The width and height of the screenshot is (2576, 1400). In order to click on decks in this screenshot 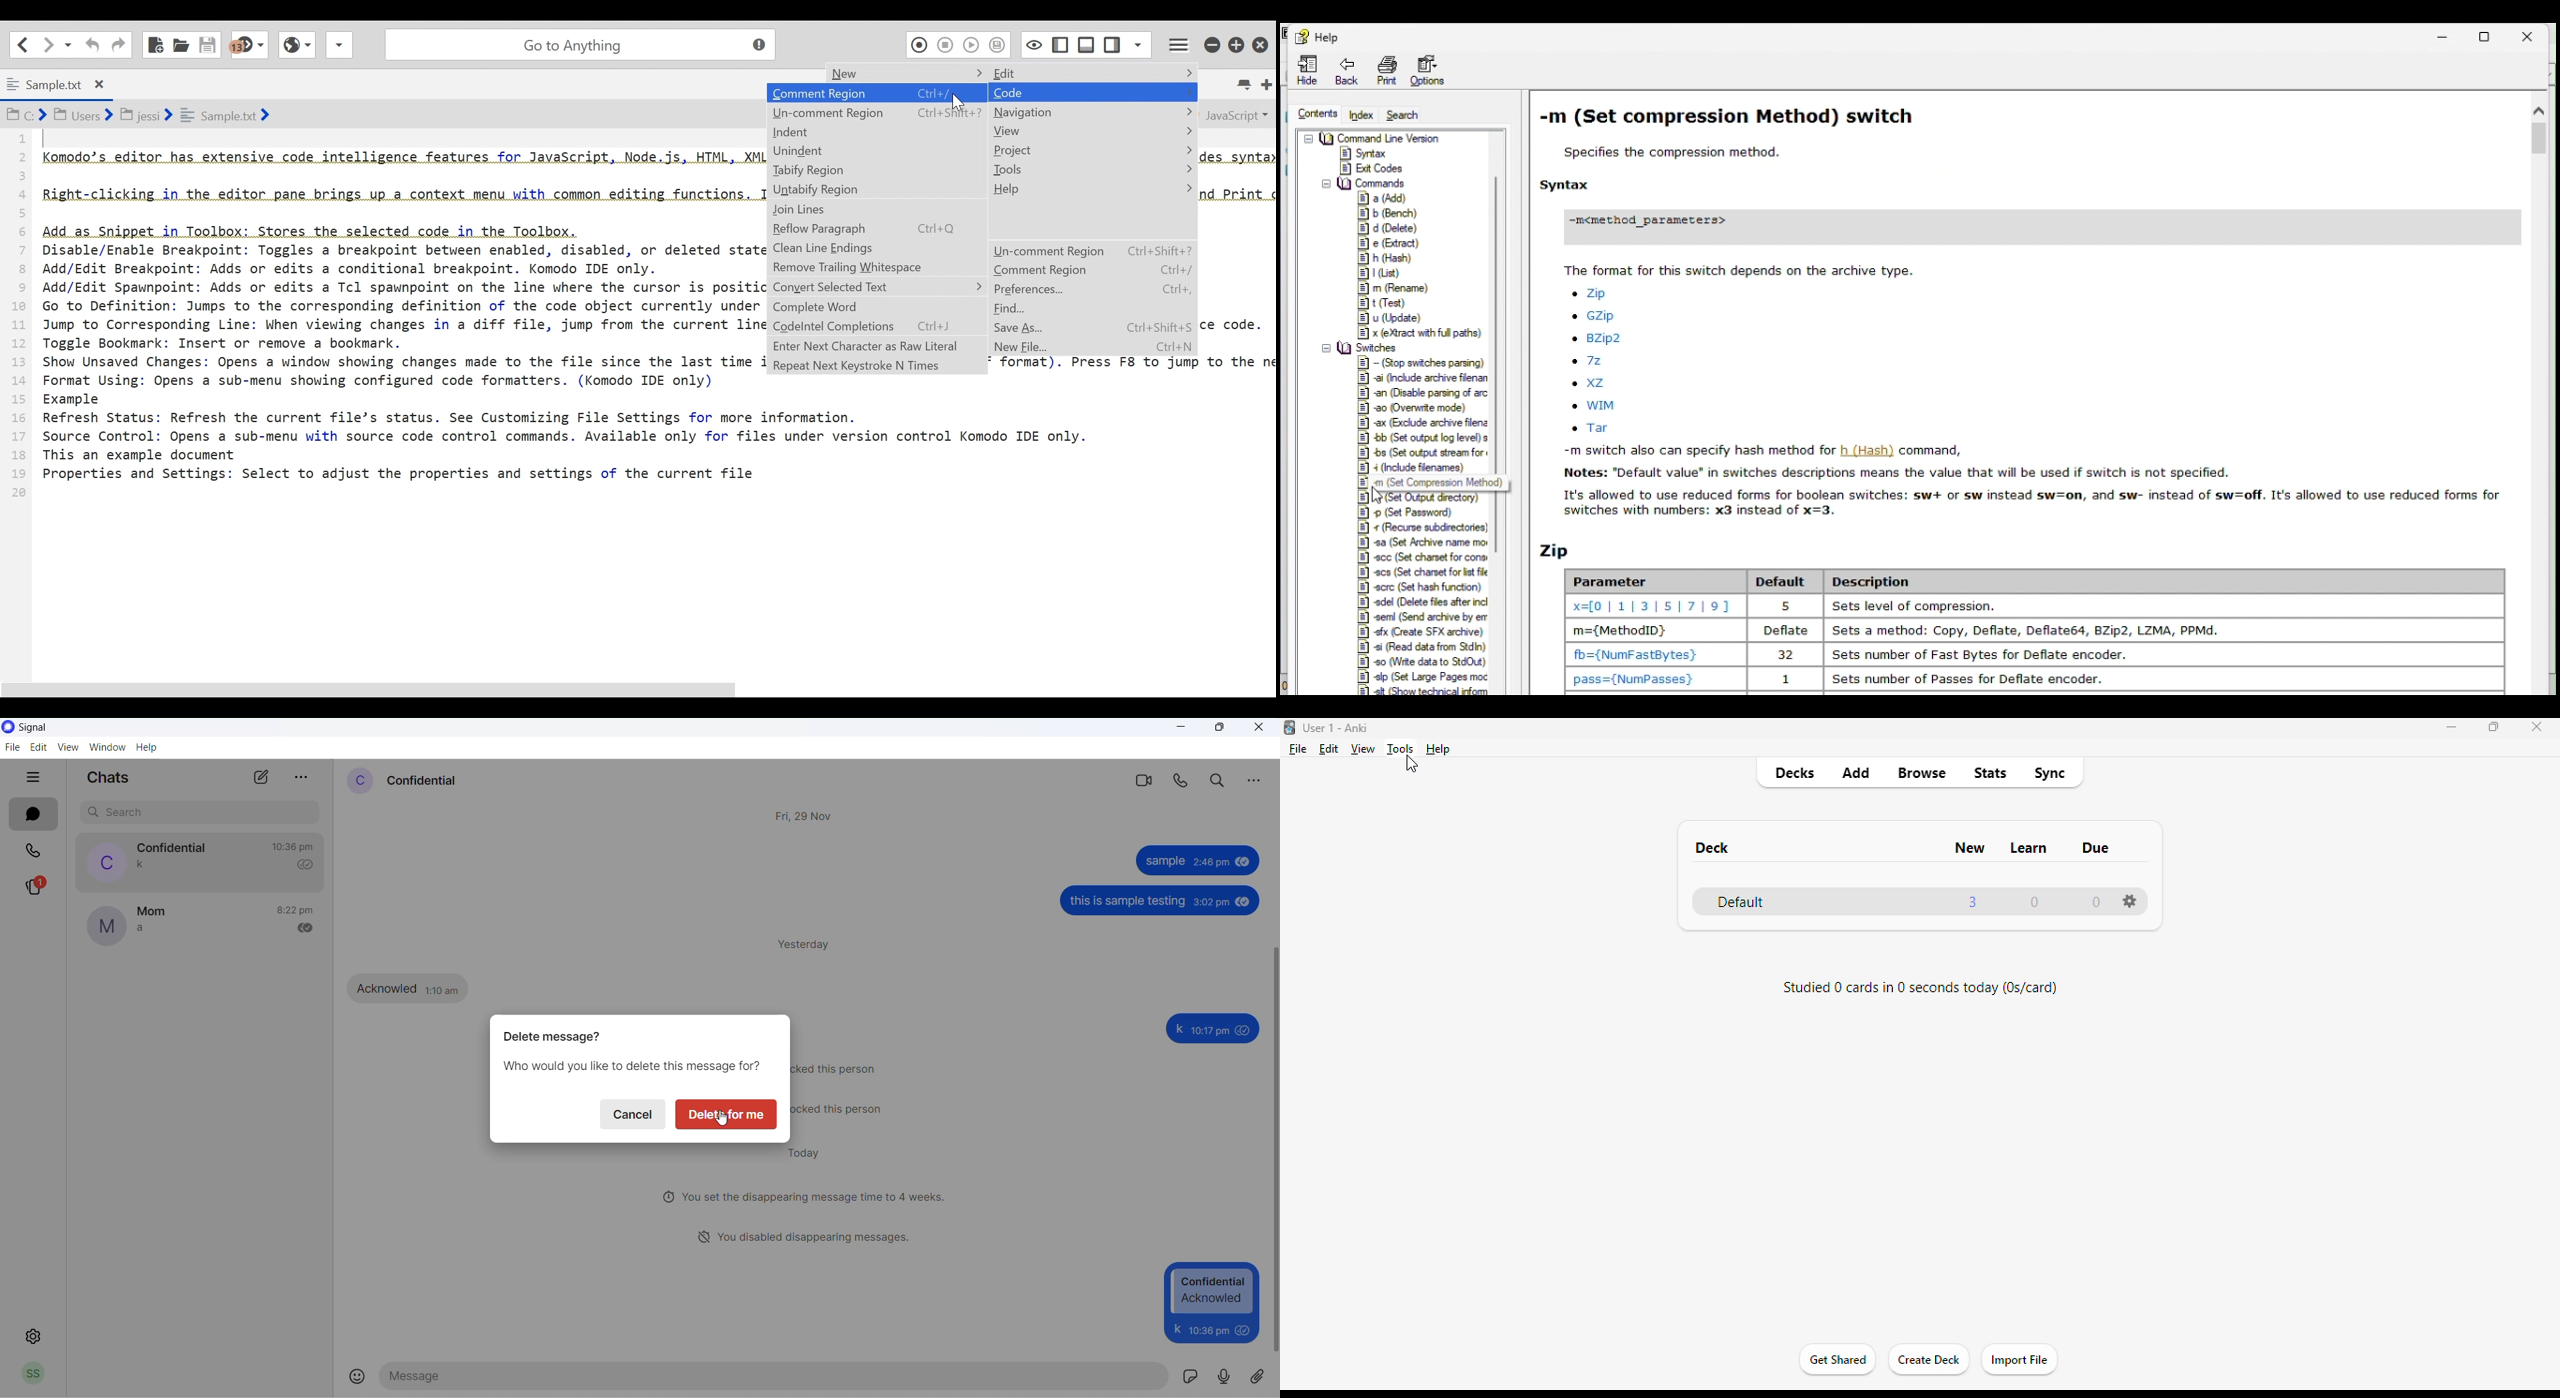, I will do `click(1796, 772)`.